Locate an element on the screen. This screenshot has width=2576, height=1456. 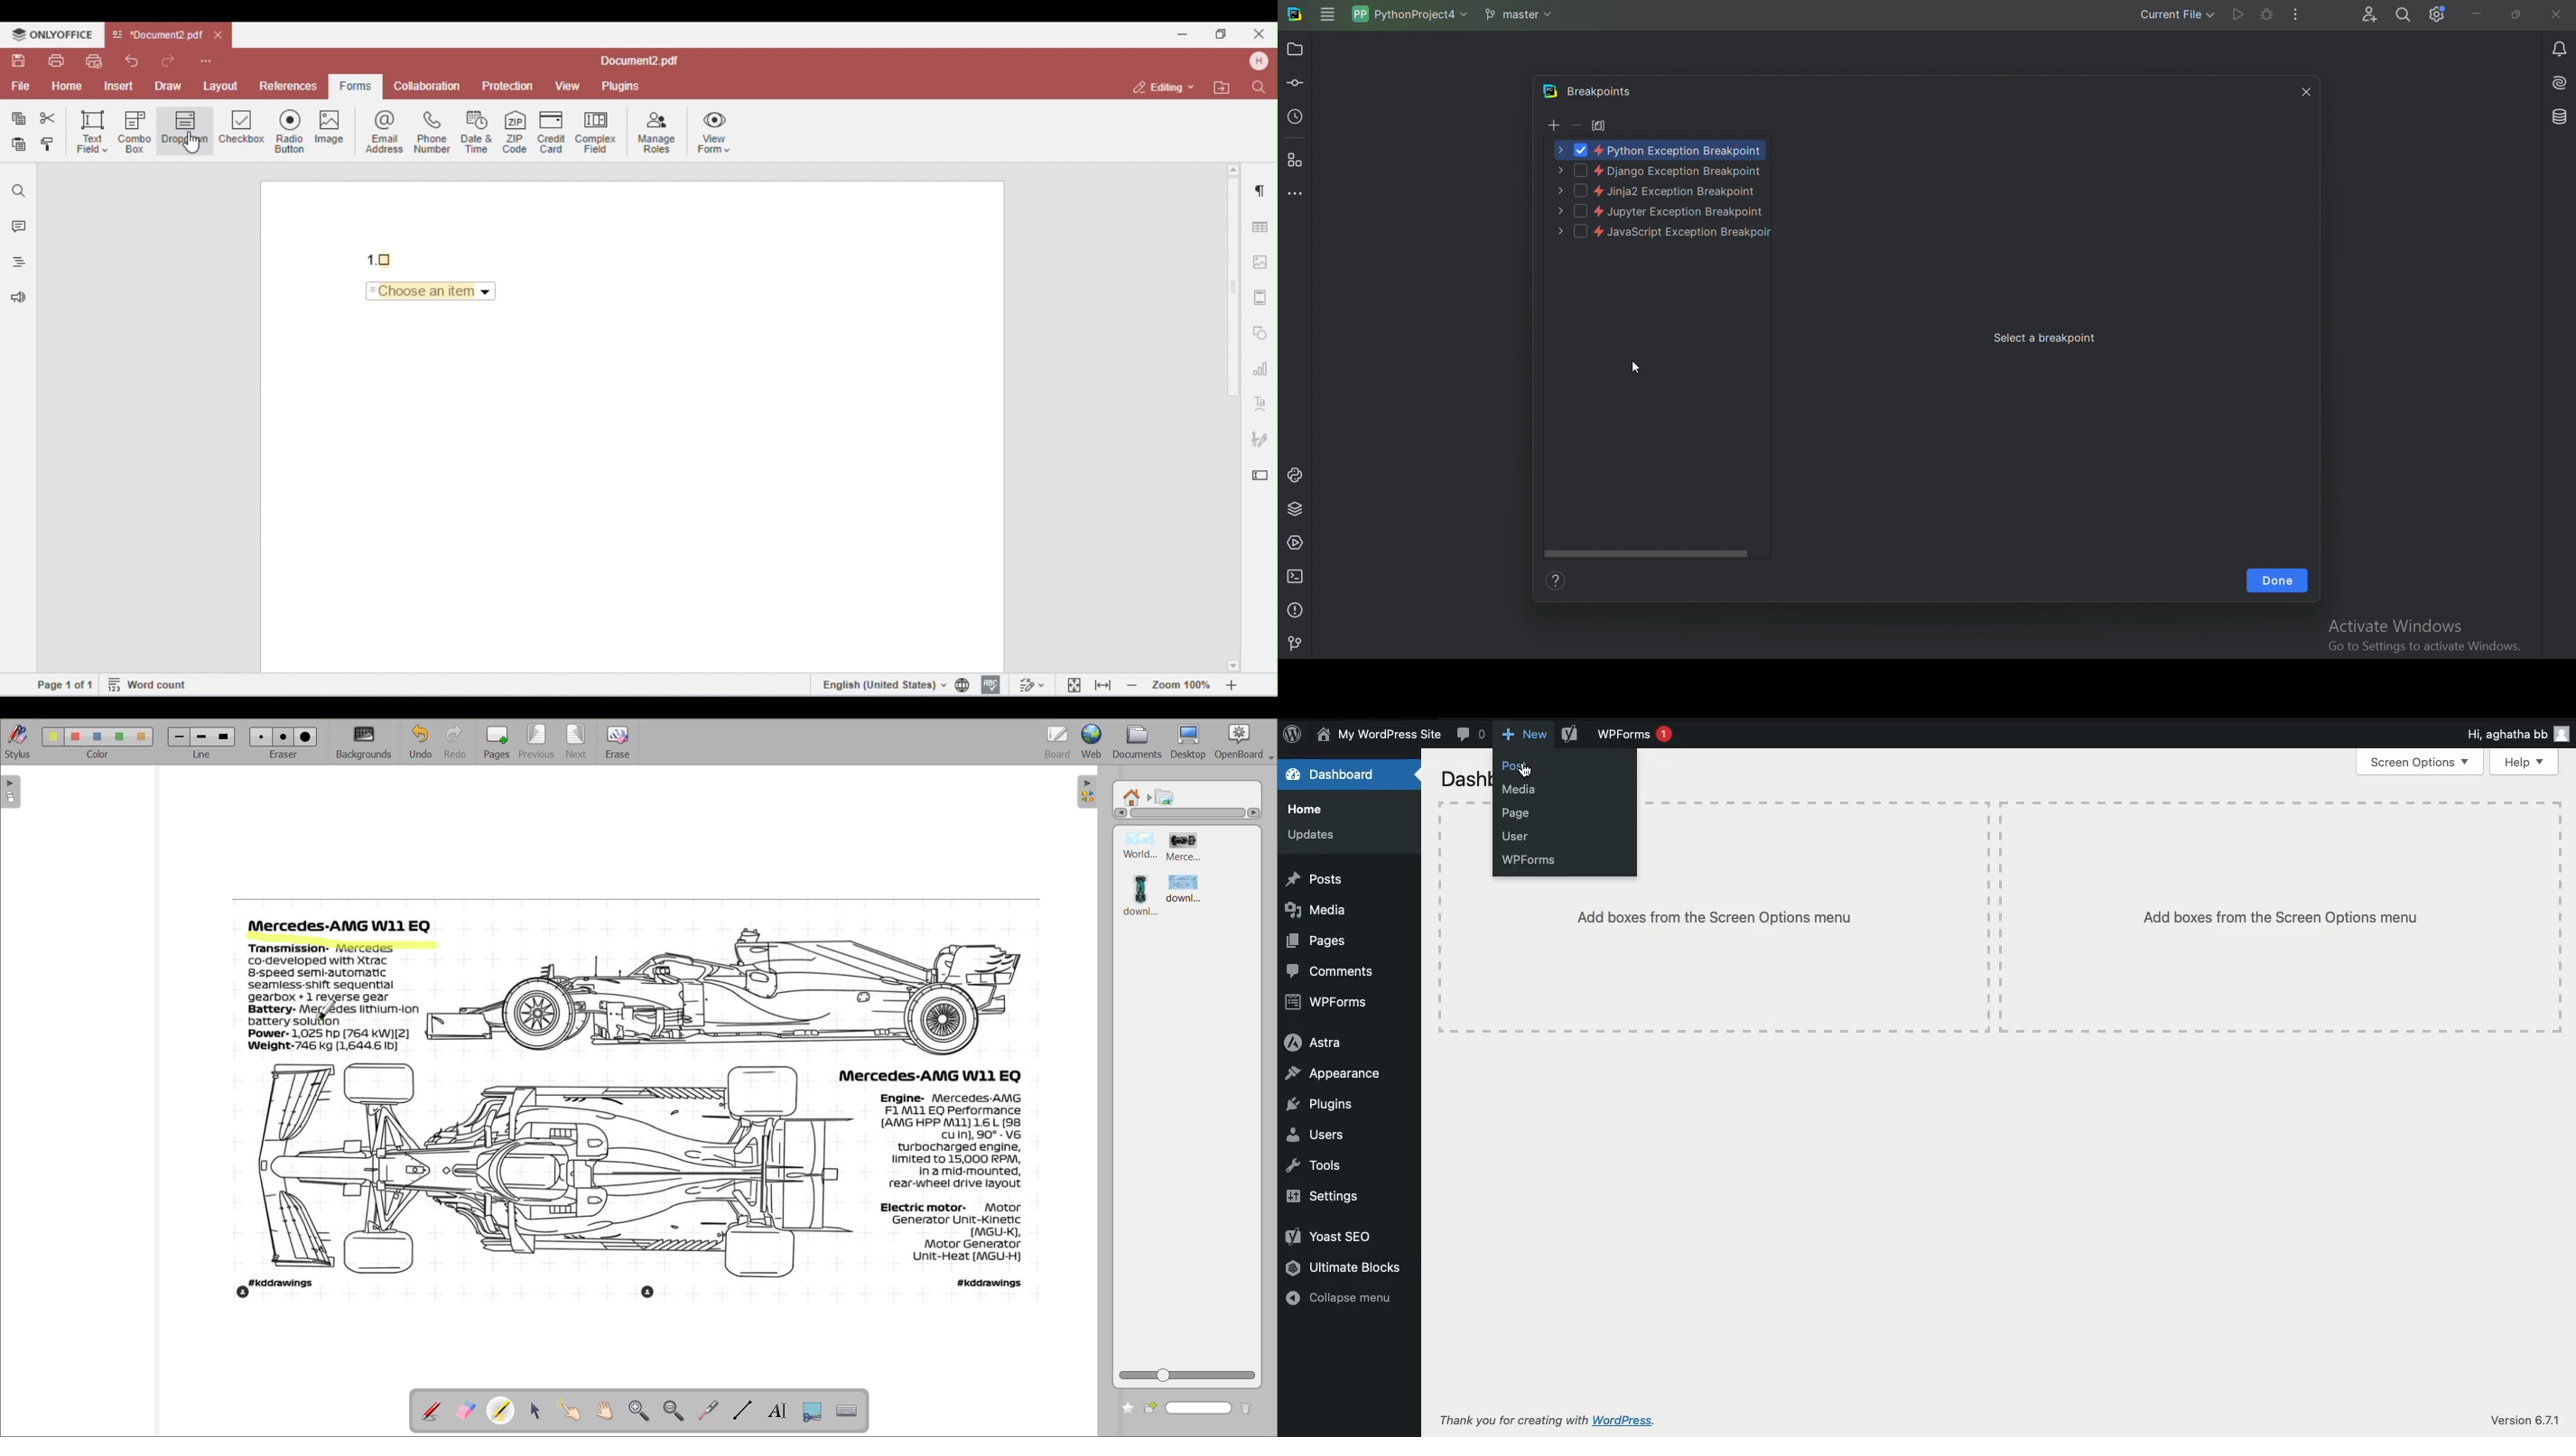
image 1 is located at coordinates (1143, 846).